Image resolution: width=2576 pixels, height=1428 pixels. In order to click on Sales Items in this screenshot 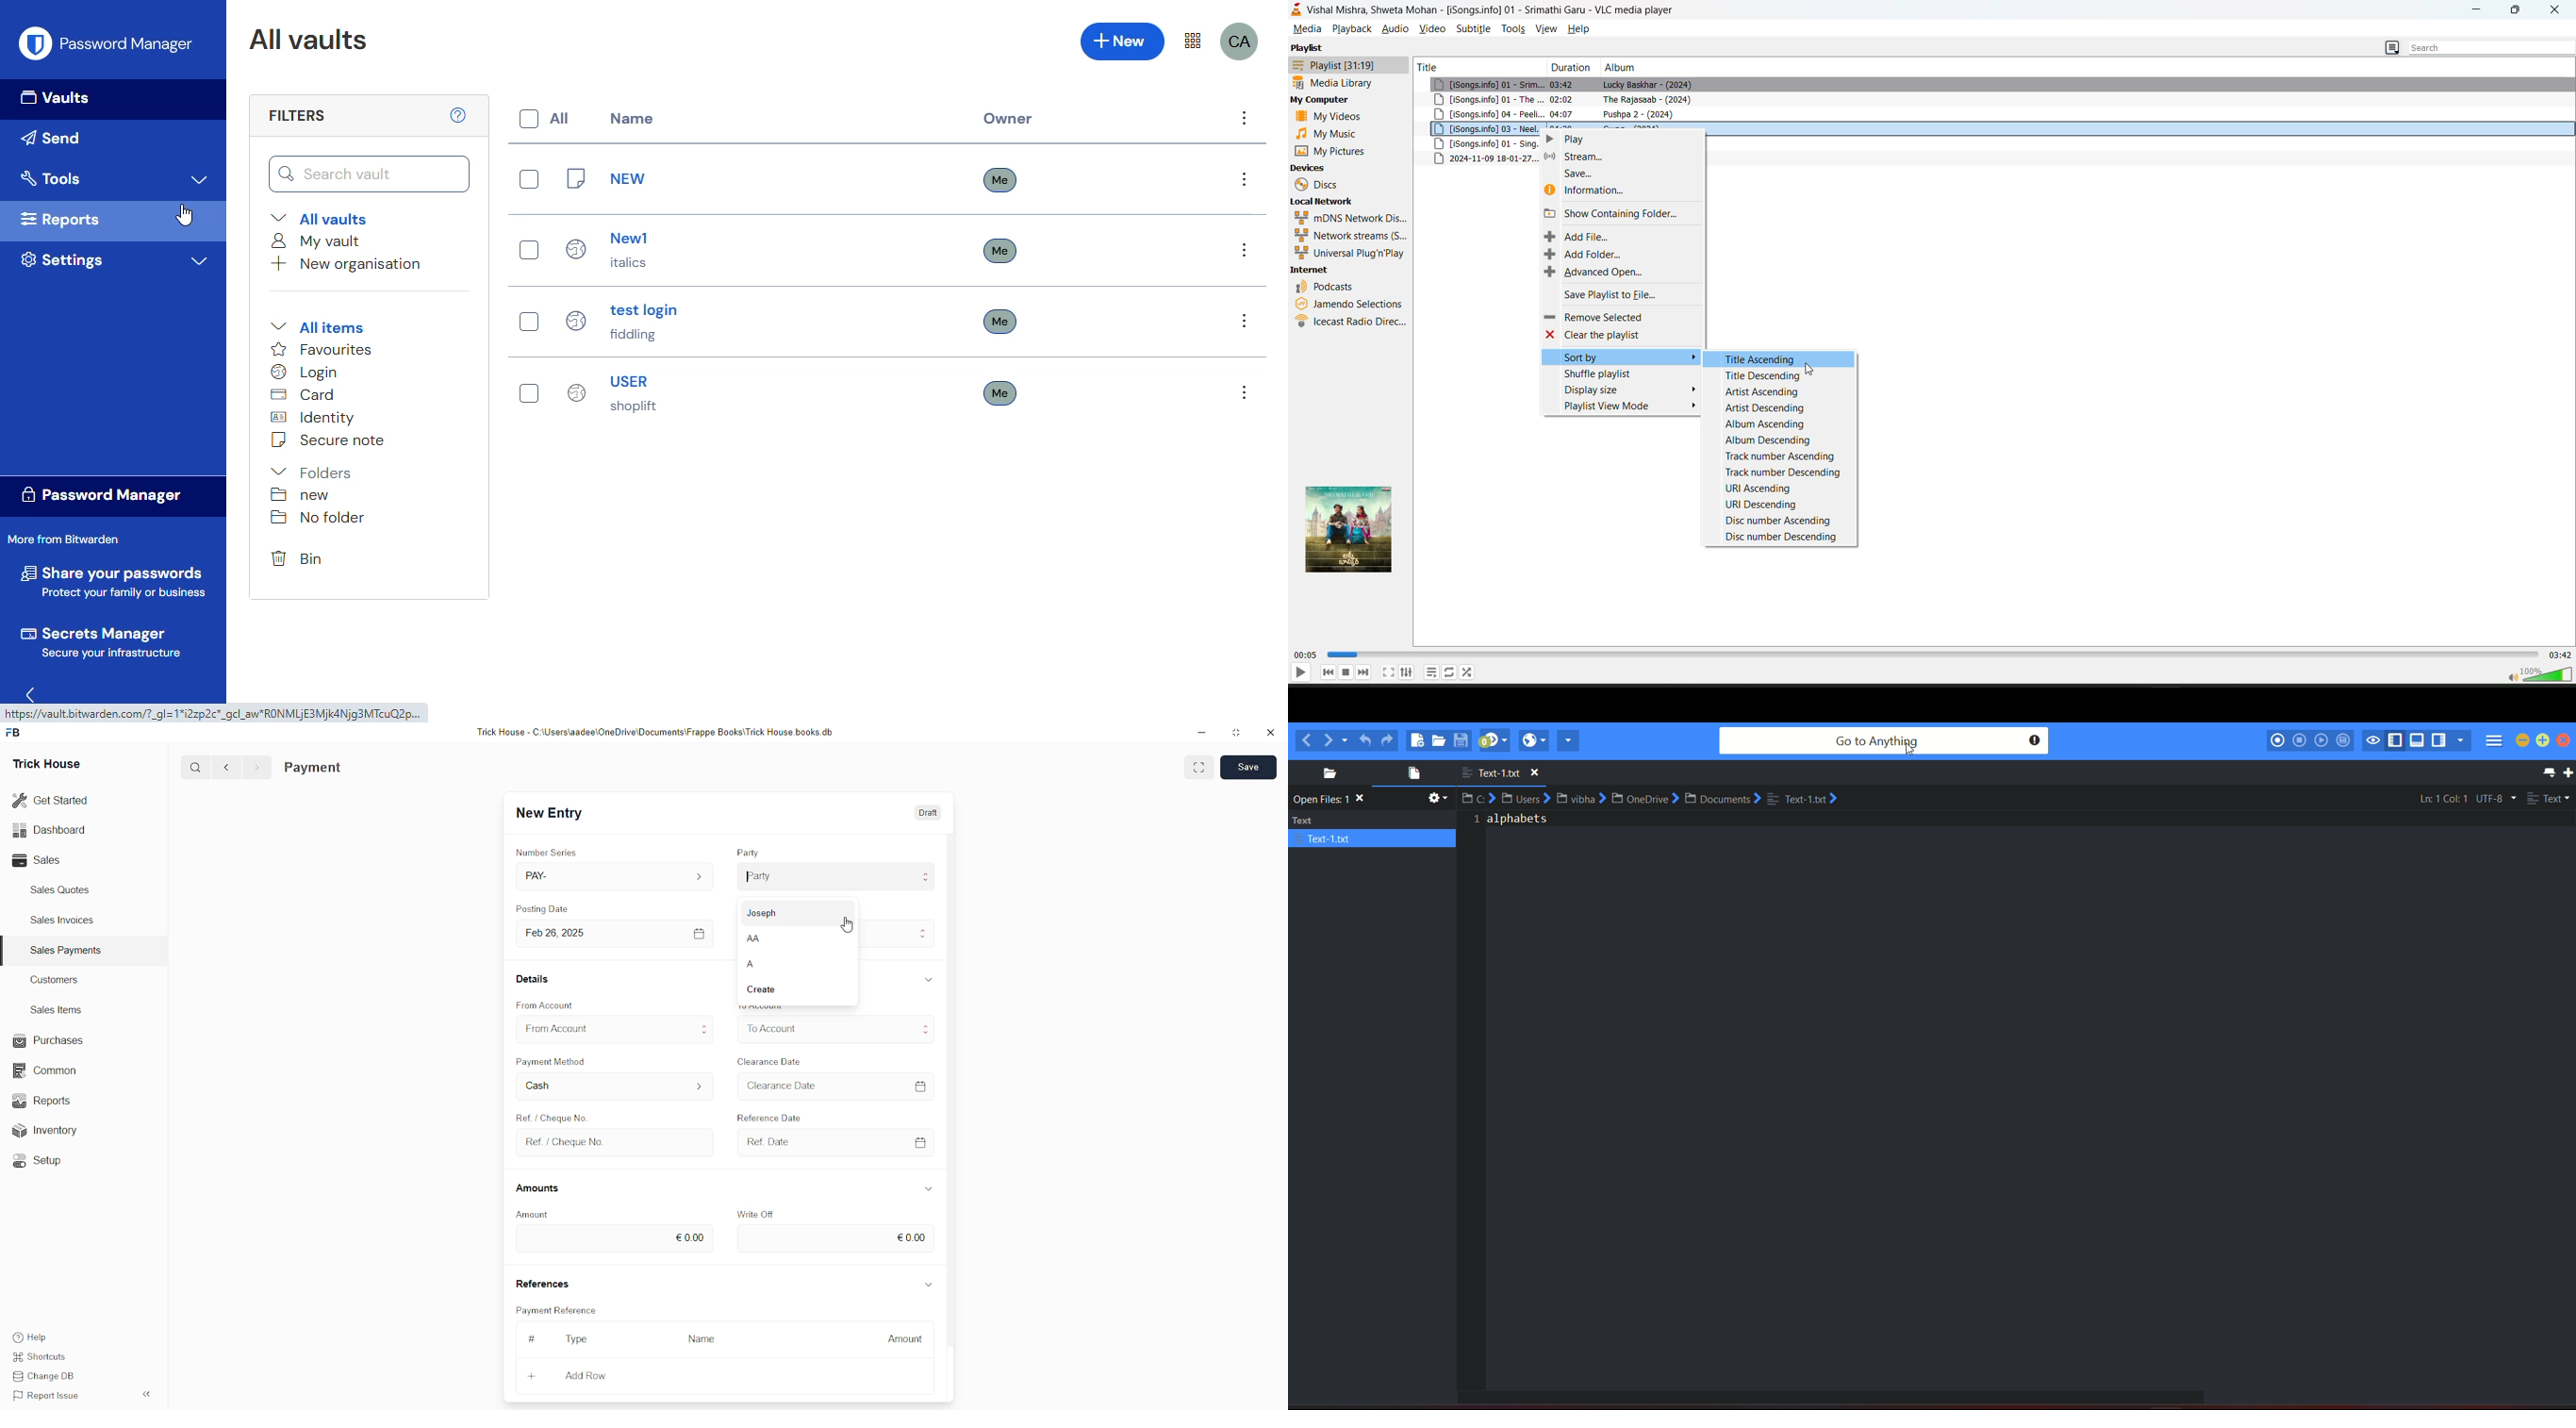, I will do `click(57, 1010)`.